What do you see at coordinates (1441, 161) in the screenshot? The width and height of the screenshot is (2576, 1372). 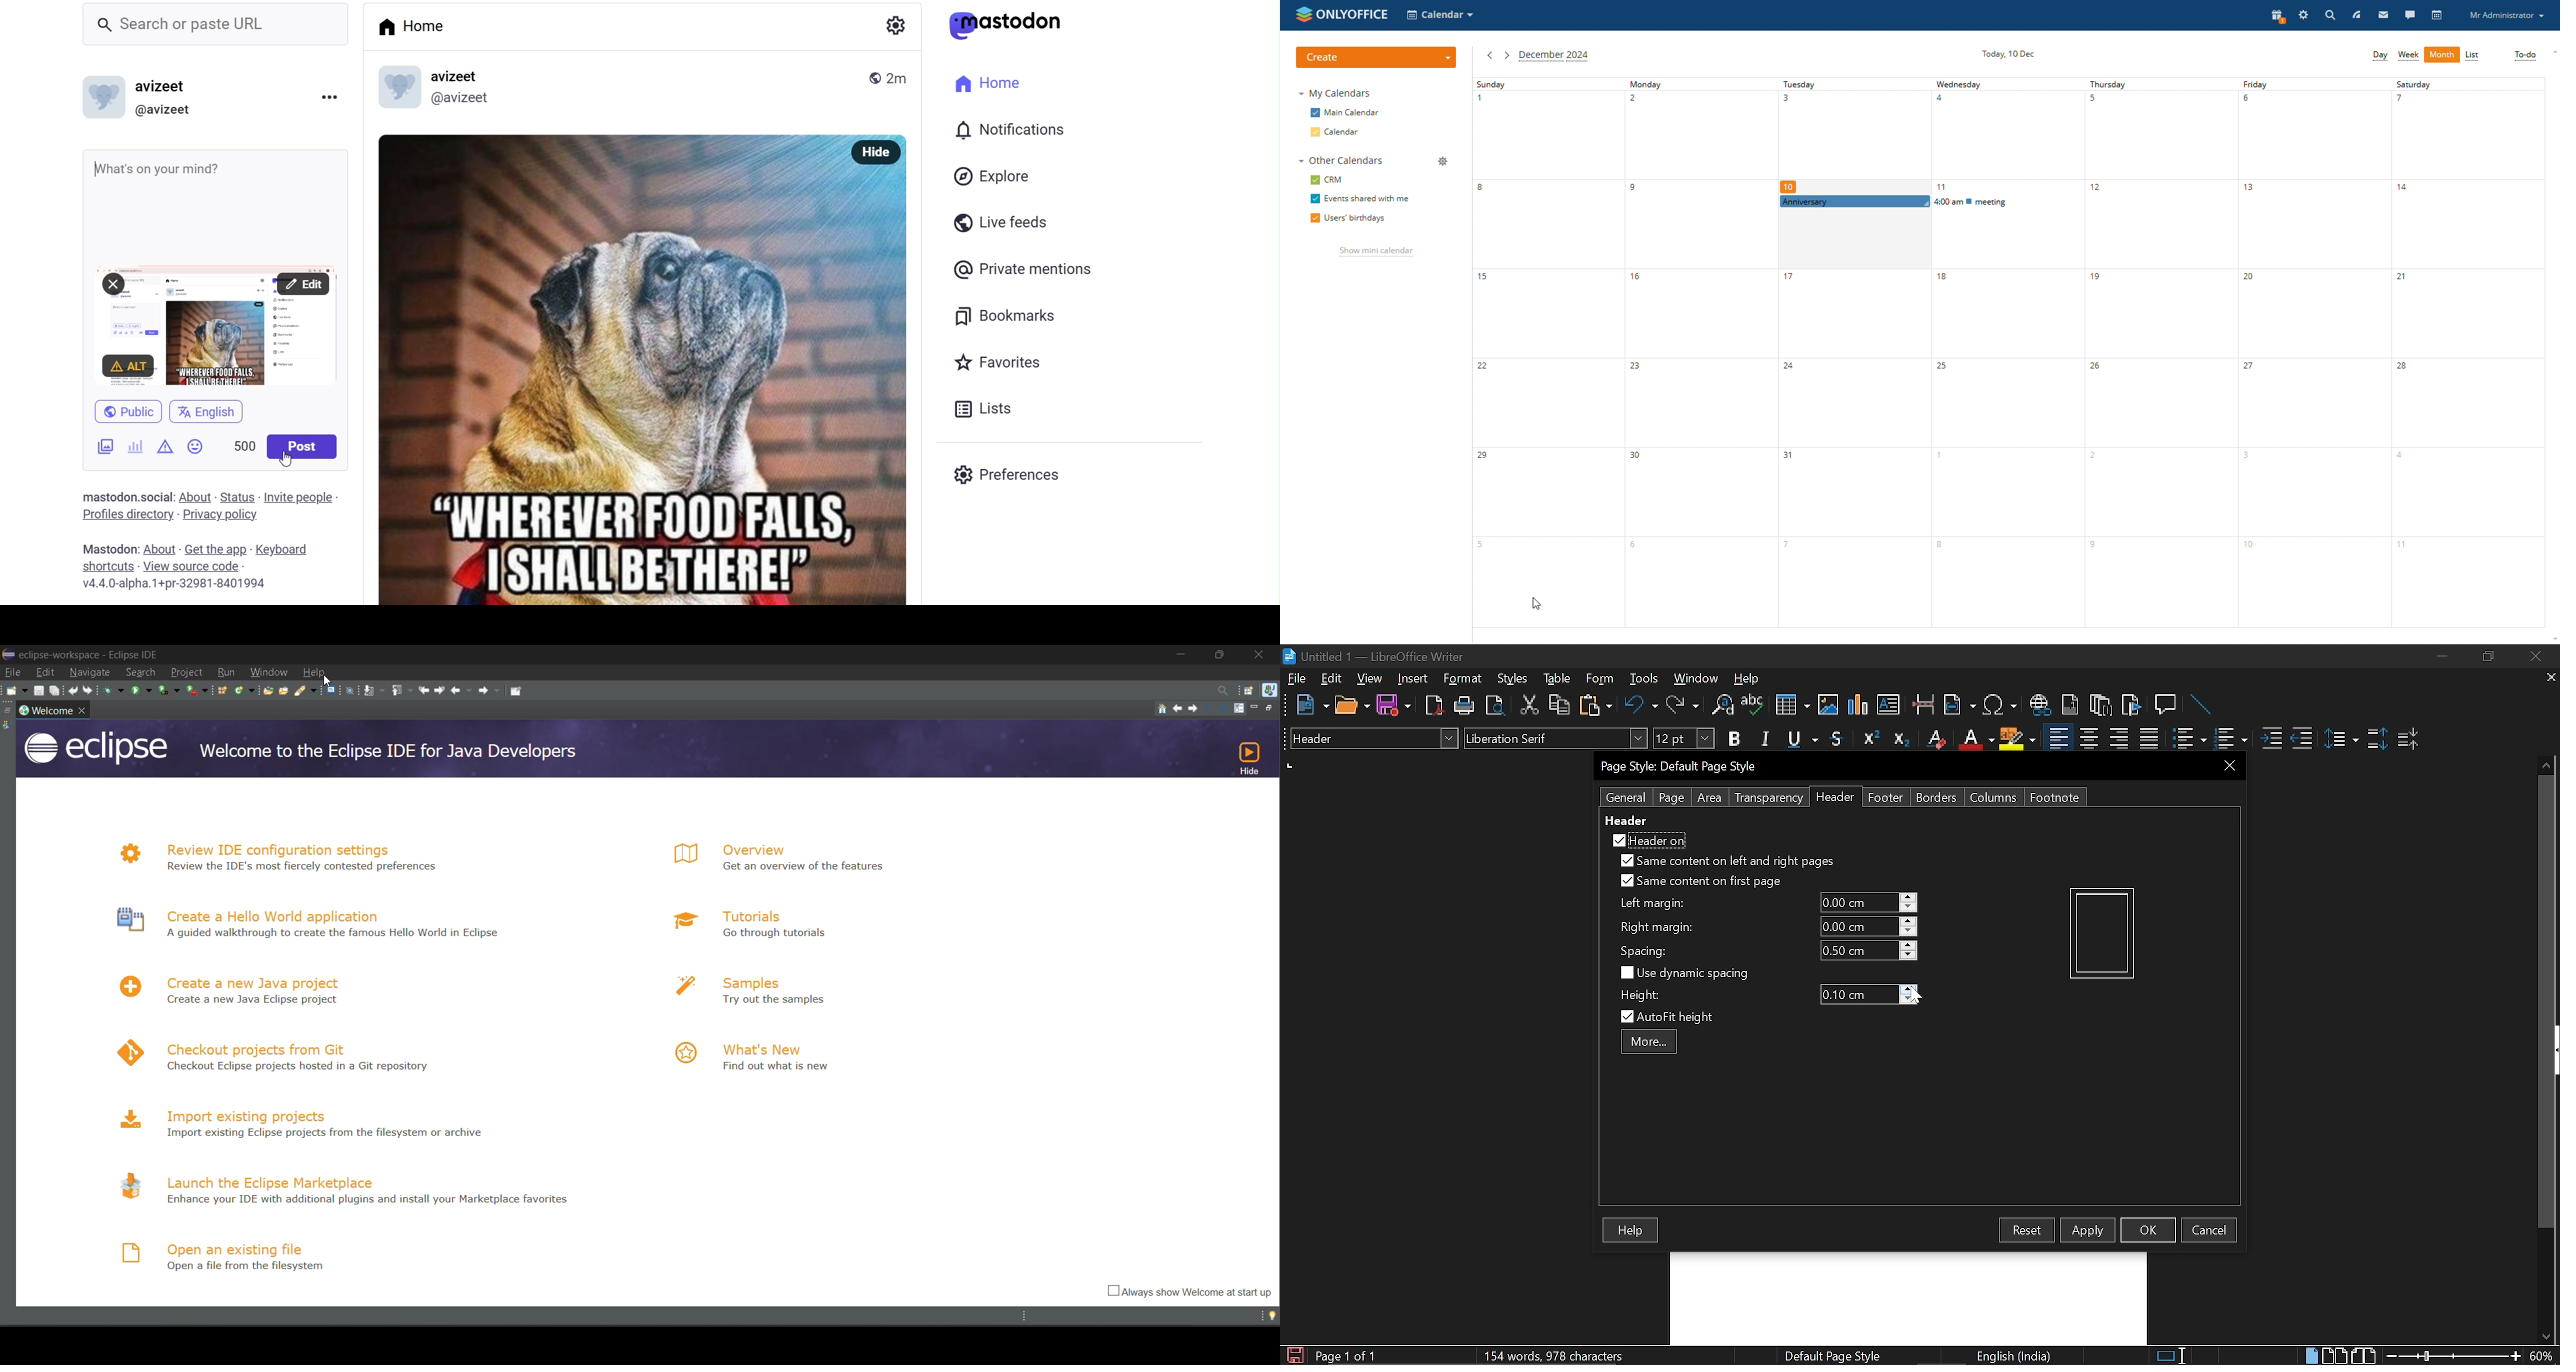 I see `manage` at bounding box center [1441, 161].